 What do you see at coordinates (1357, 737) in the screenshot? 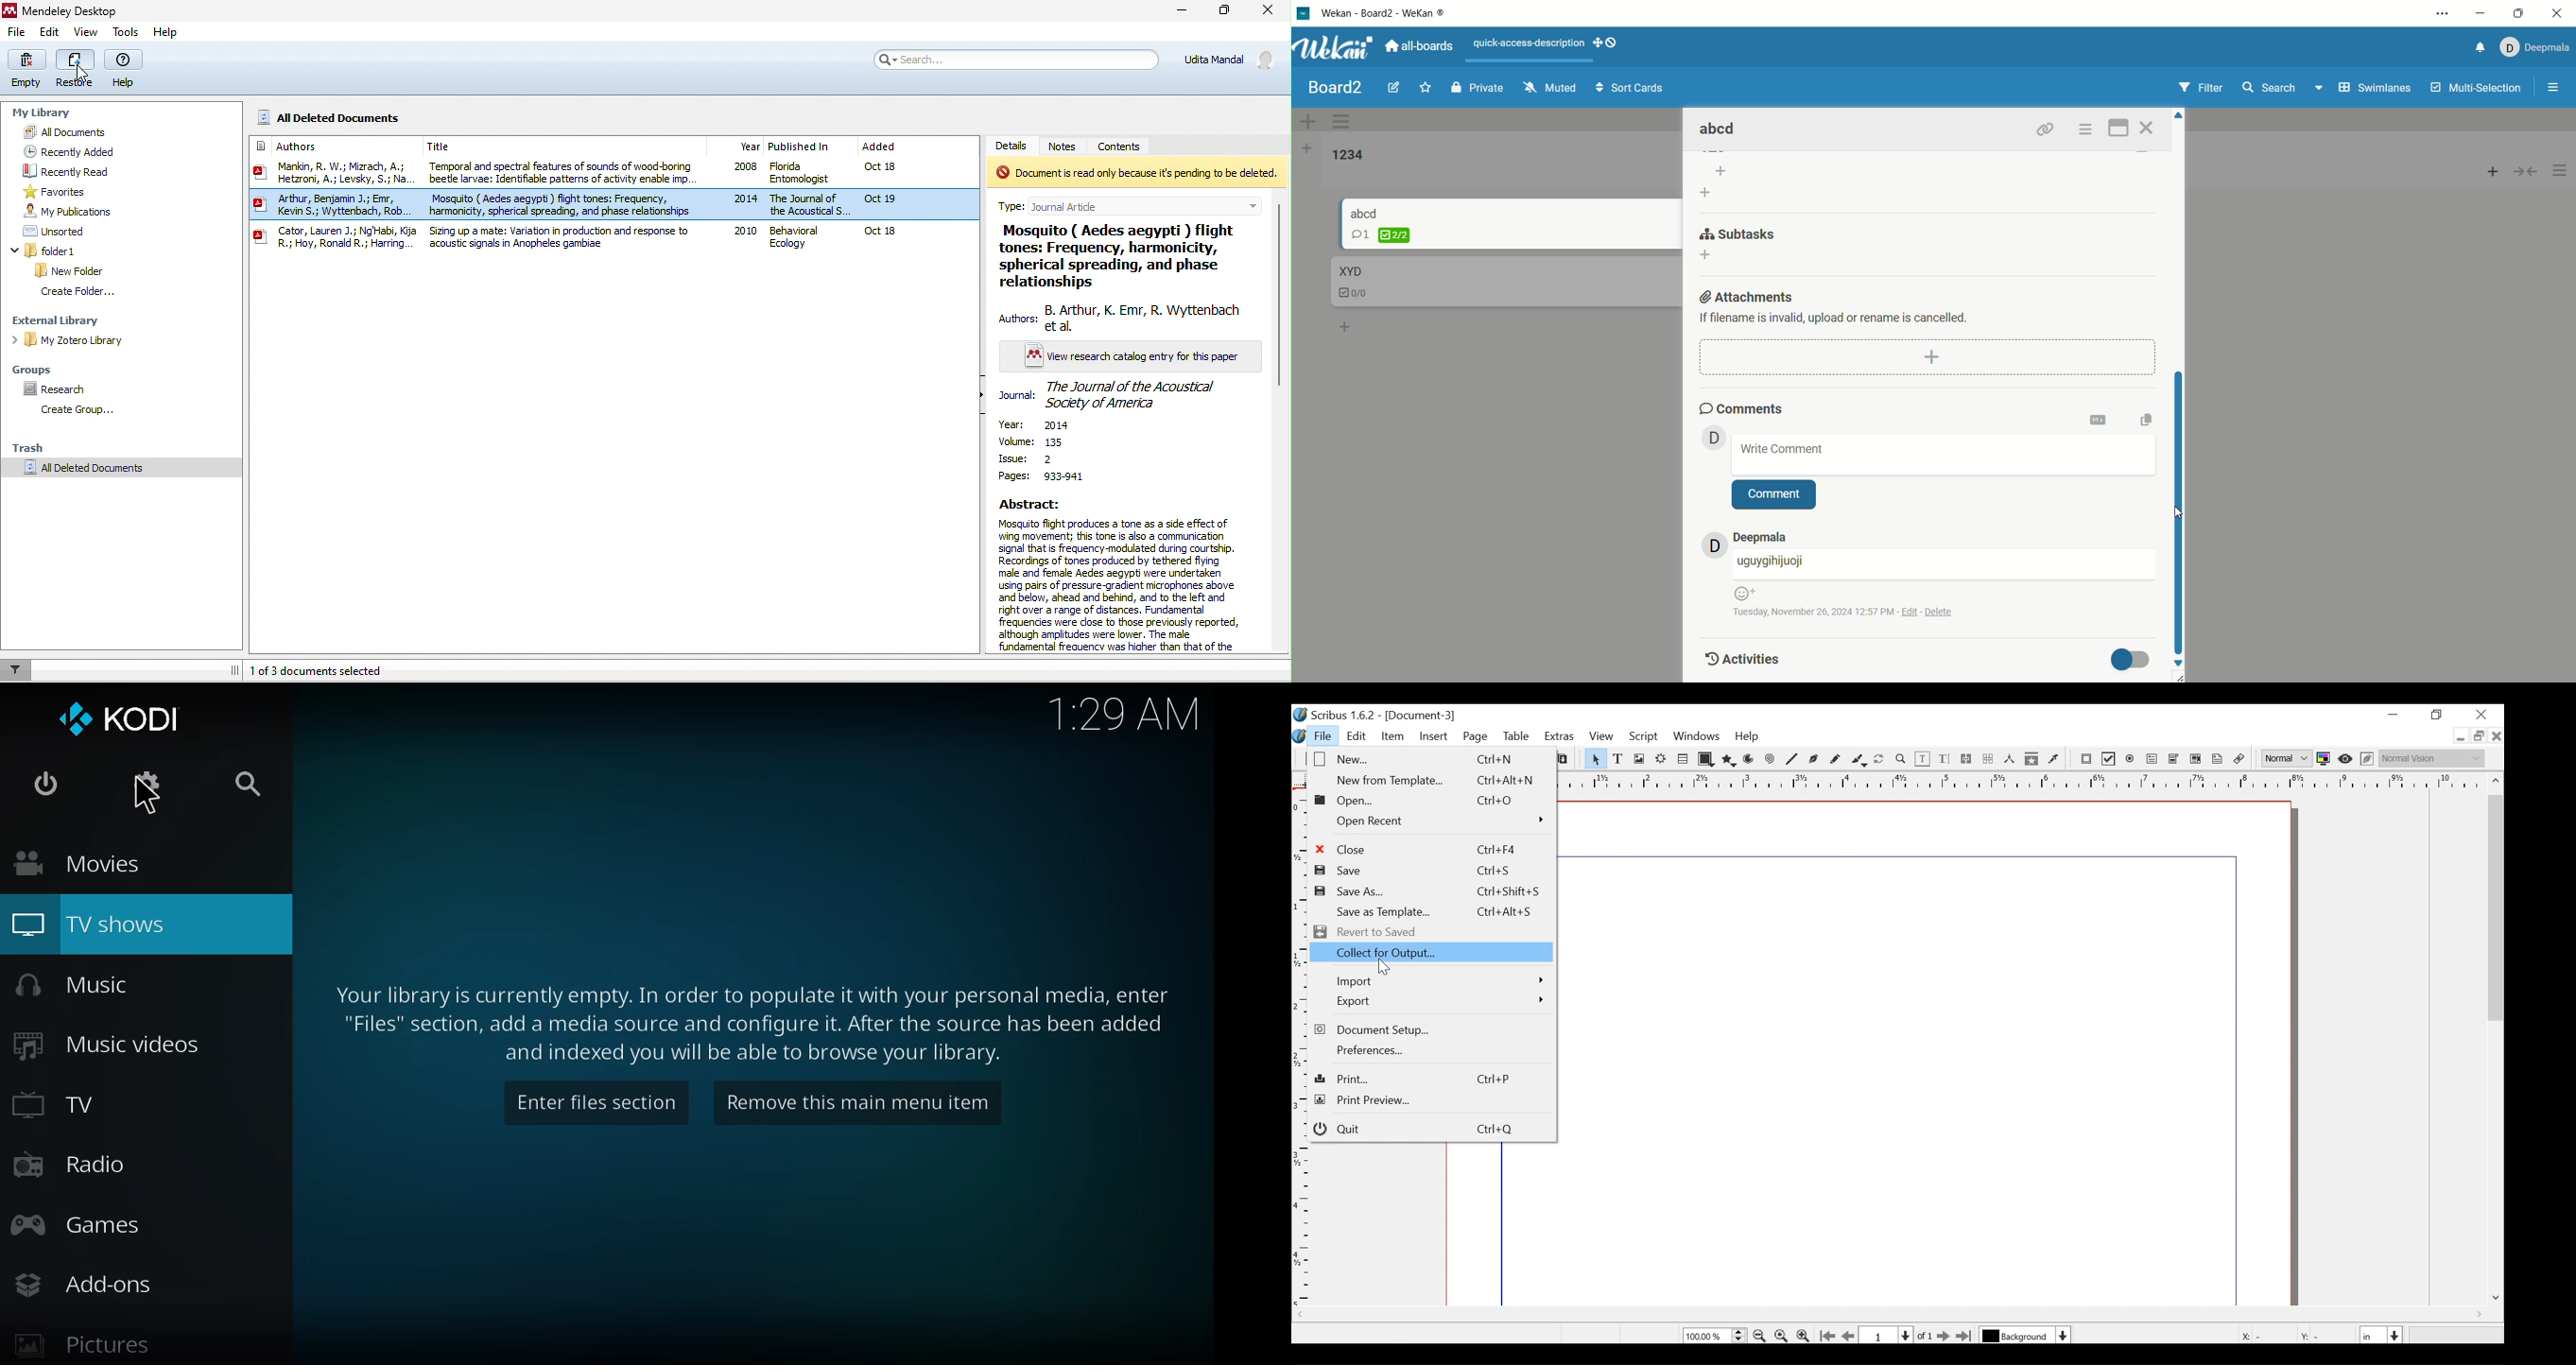
I see `Edit` at bounding box center [1357, 737].